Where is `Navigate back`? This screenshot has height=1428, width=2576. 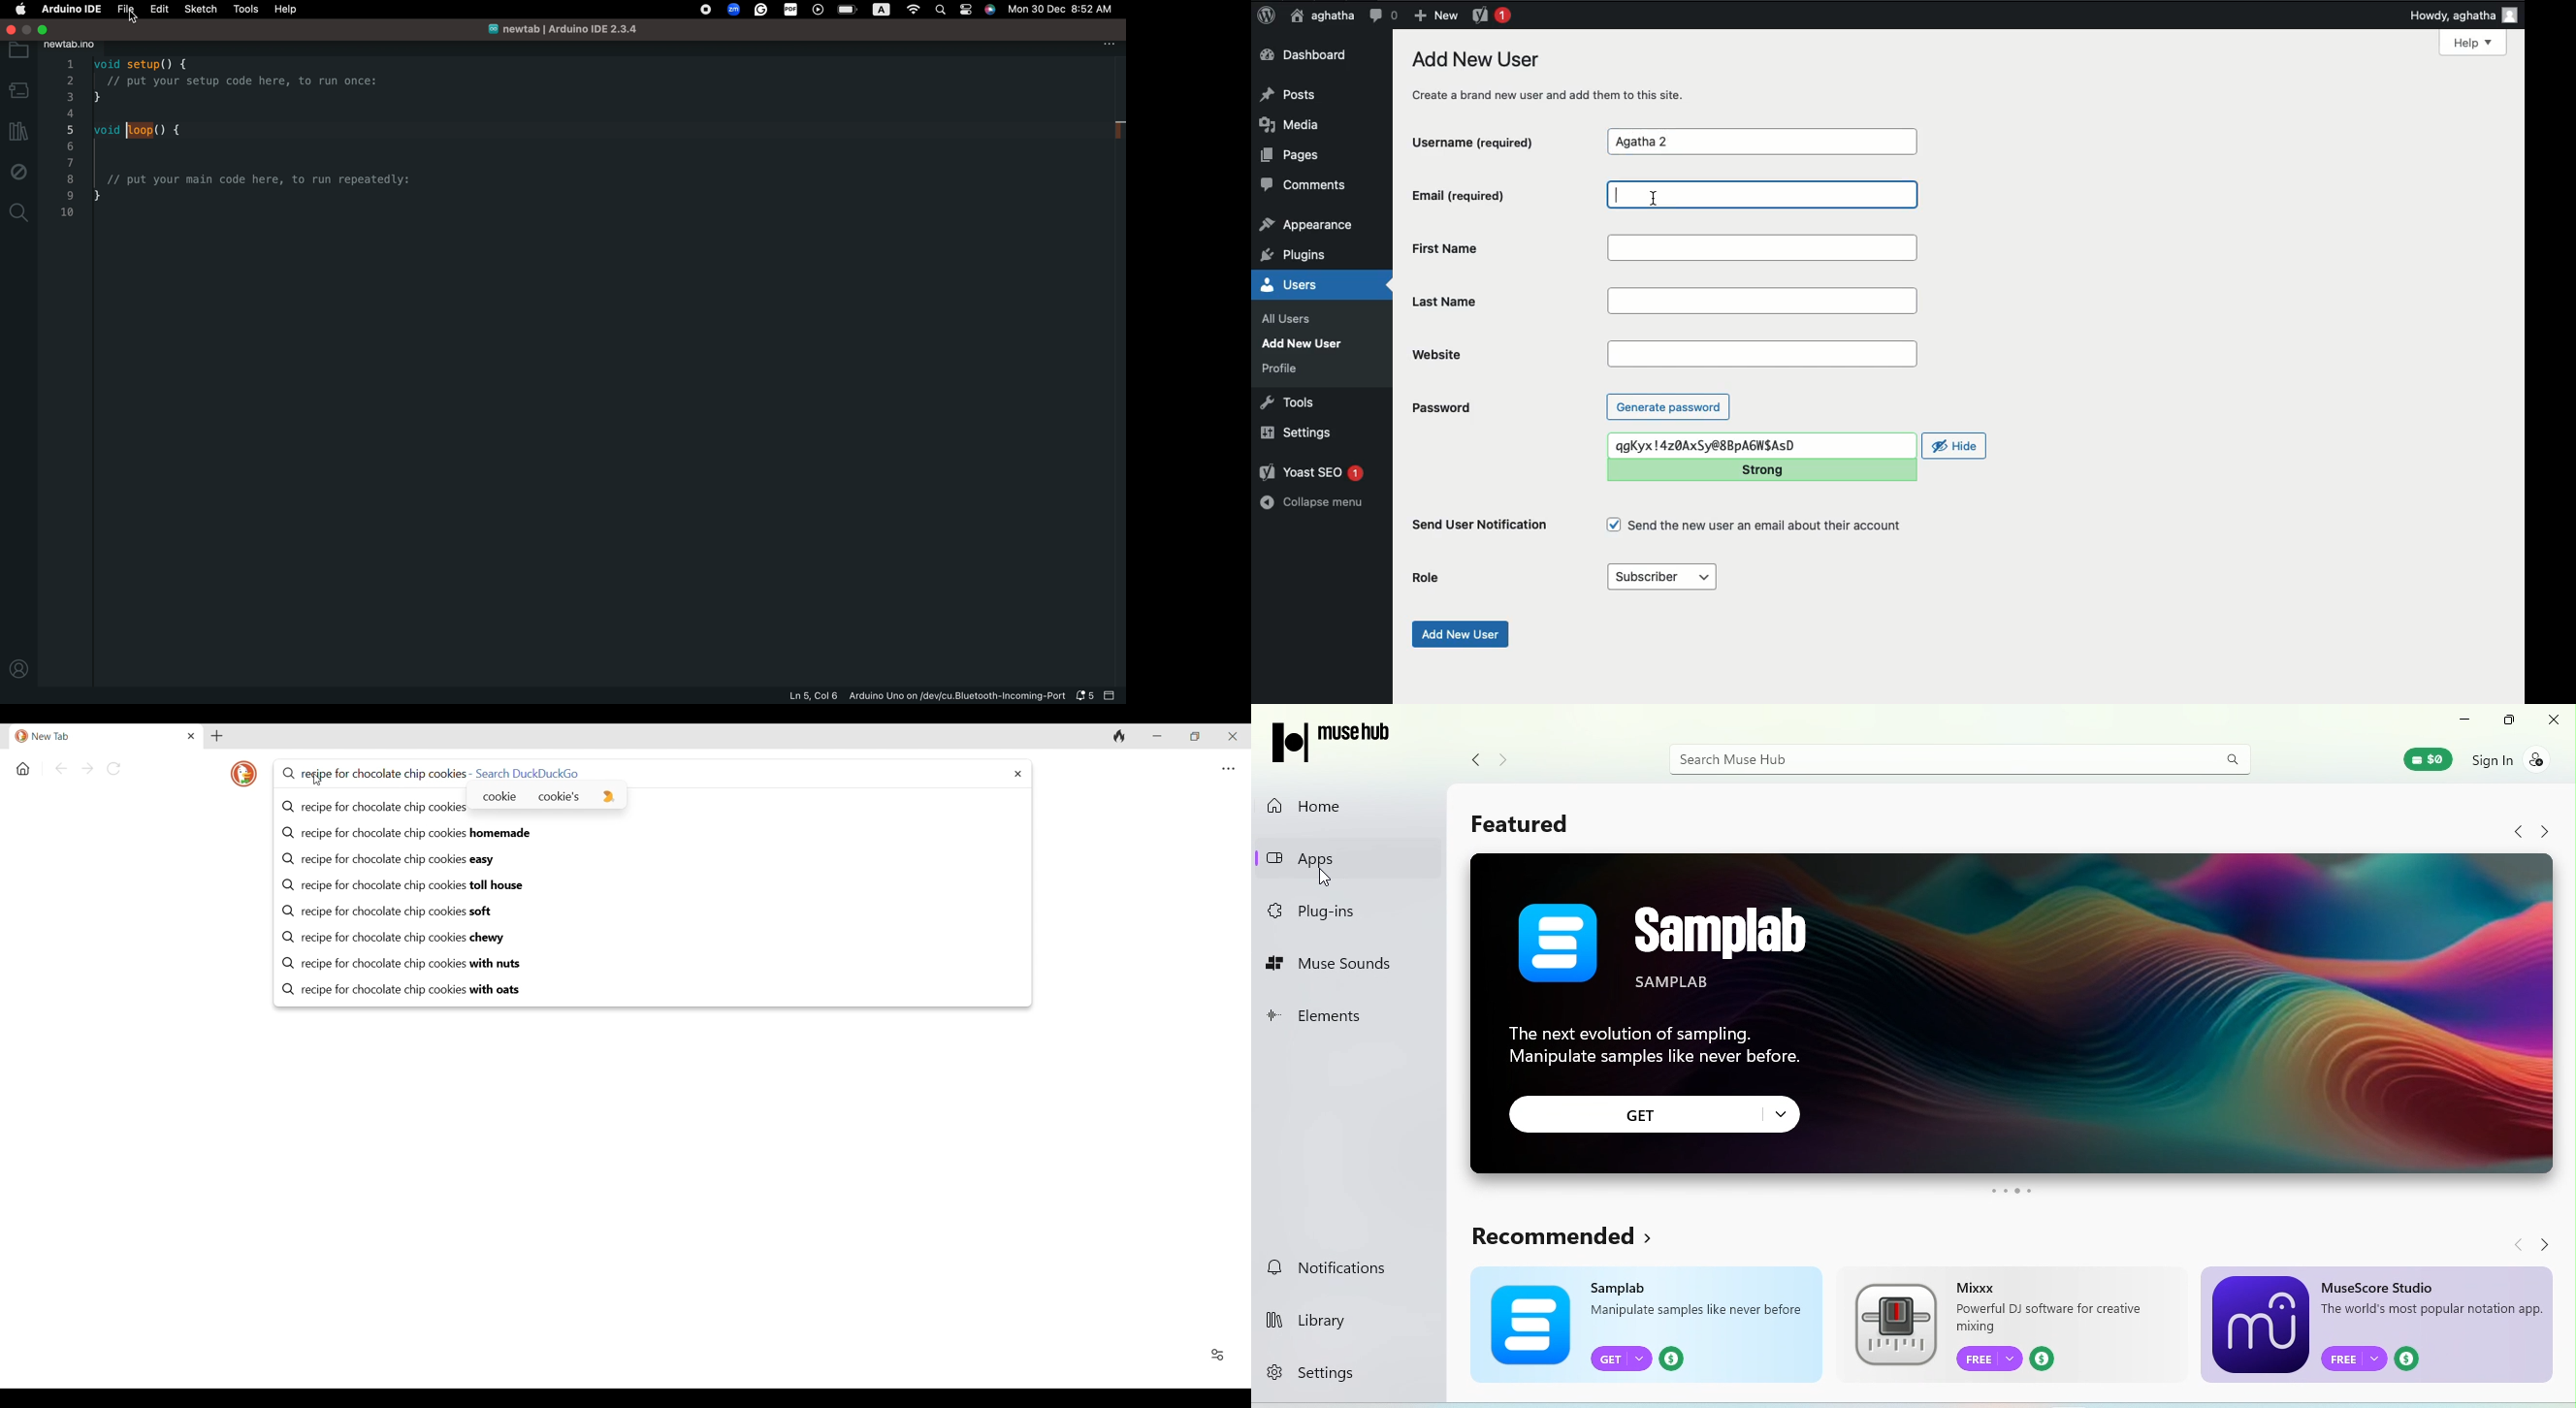
Navigate back is located at coordinates (2511, 1243).